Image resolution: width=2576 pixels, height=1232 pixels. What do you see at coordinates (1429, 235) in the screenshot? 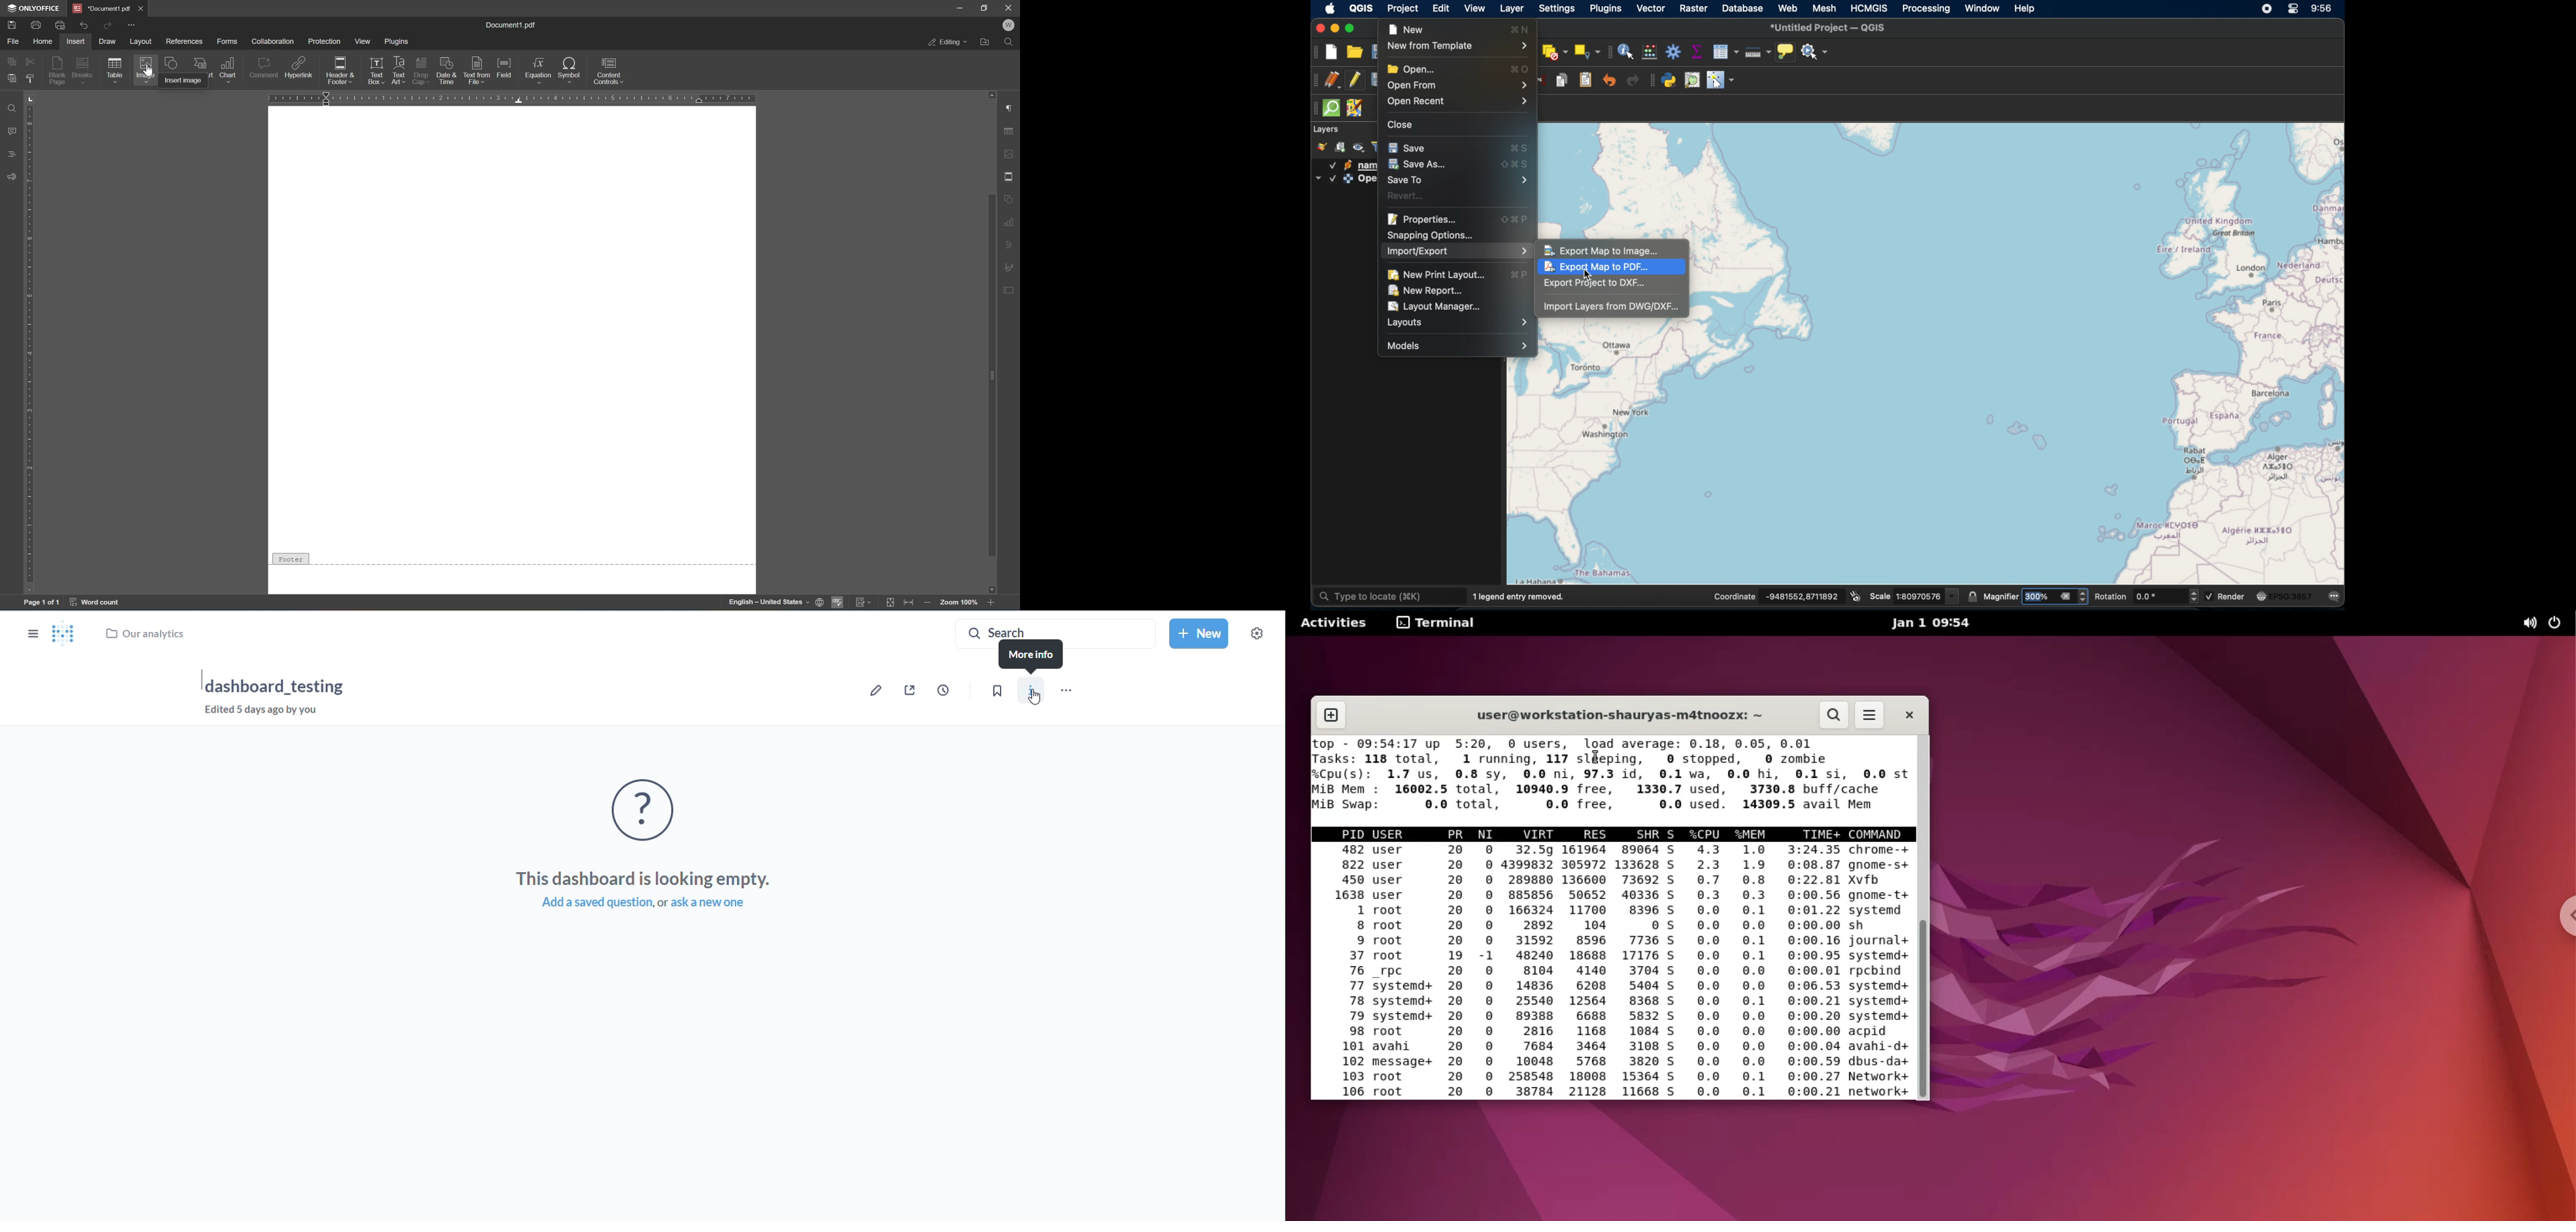
I see `snapping options` at bounding box center [1429, 235].